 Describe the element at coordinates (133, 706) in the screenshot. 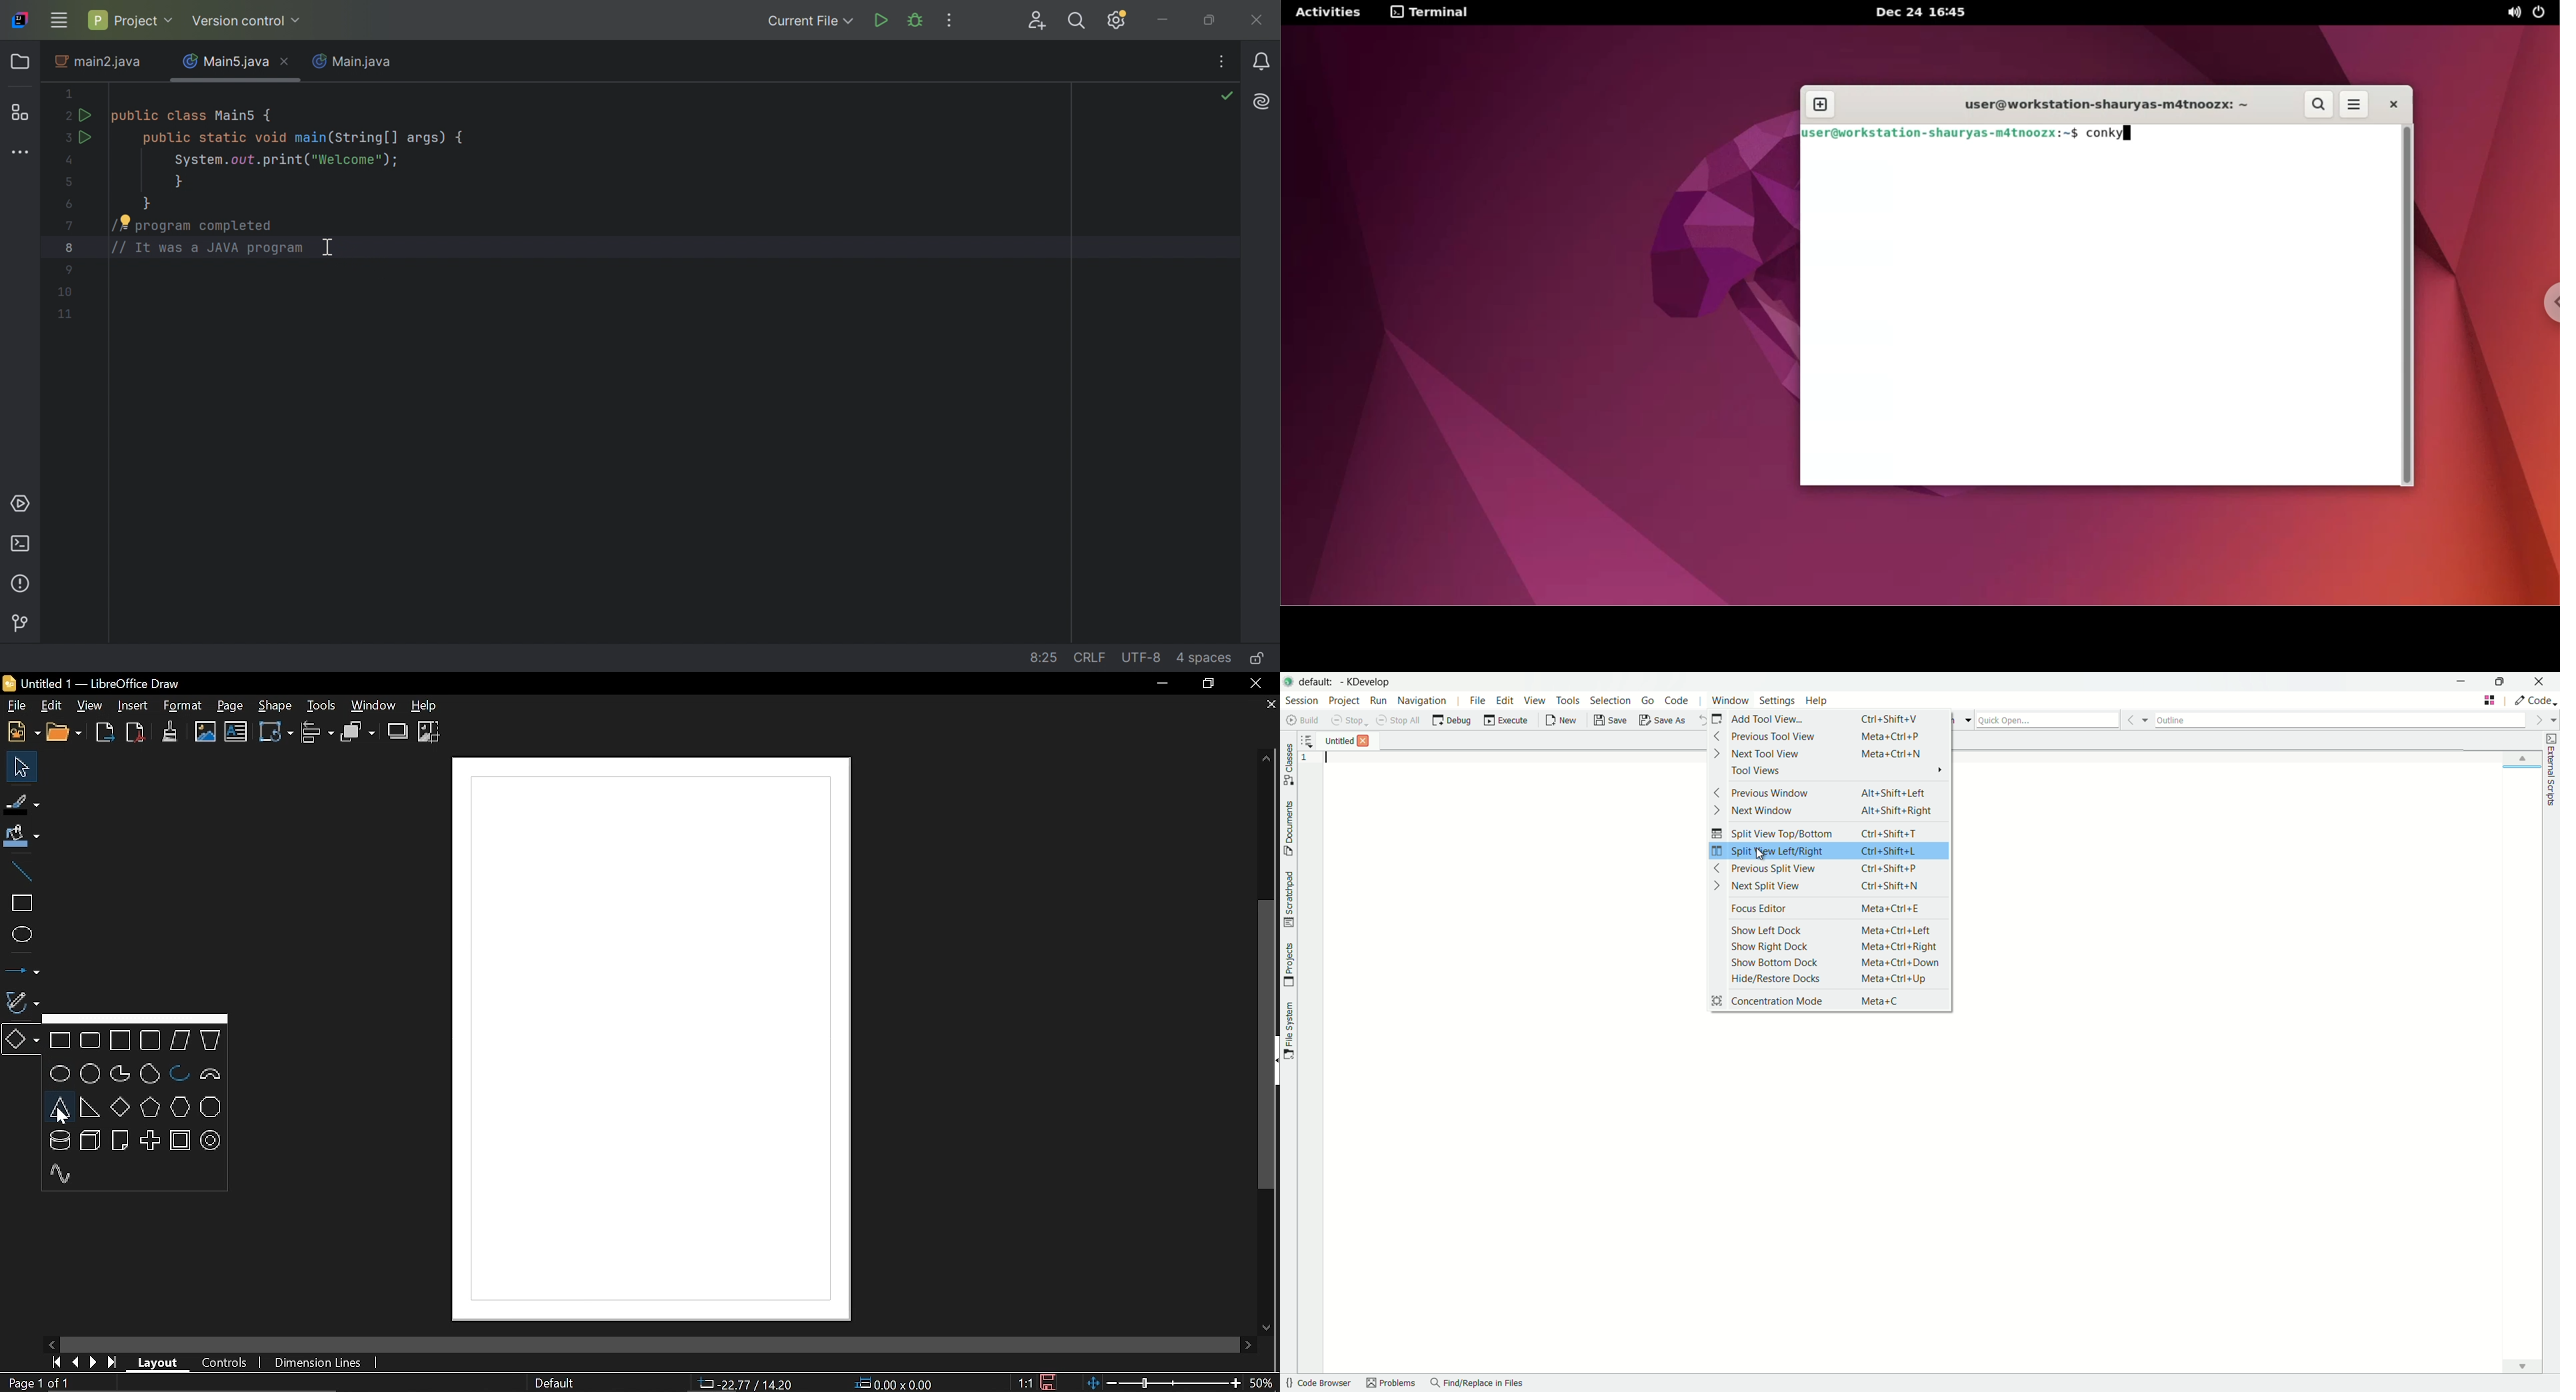

I see `Insert` at that location.